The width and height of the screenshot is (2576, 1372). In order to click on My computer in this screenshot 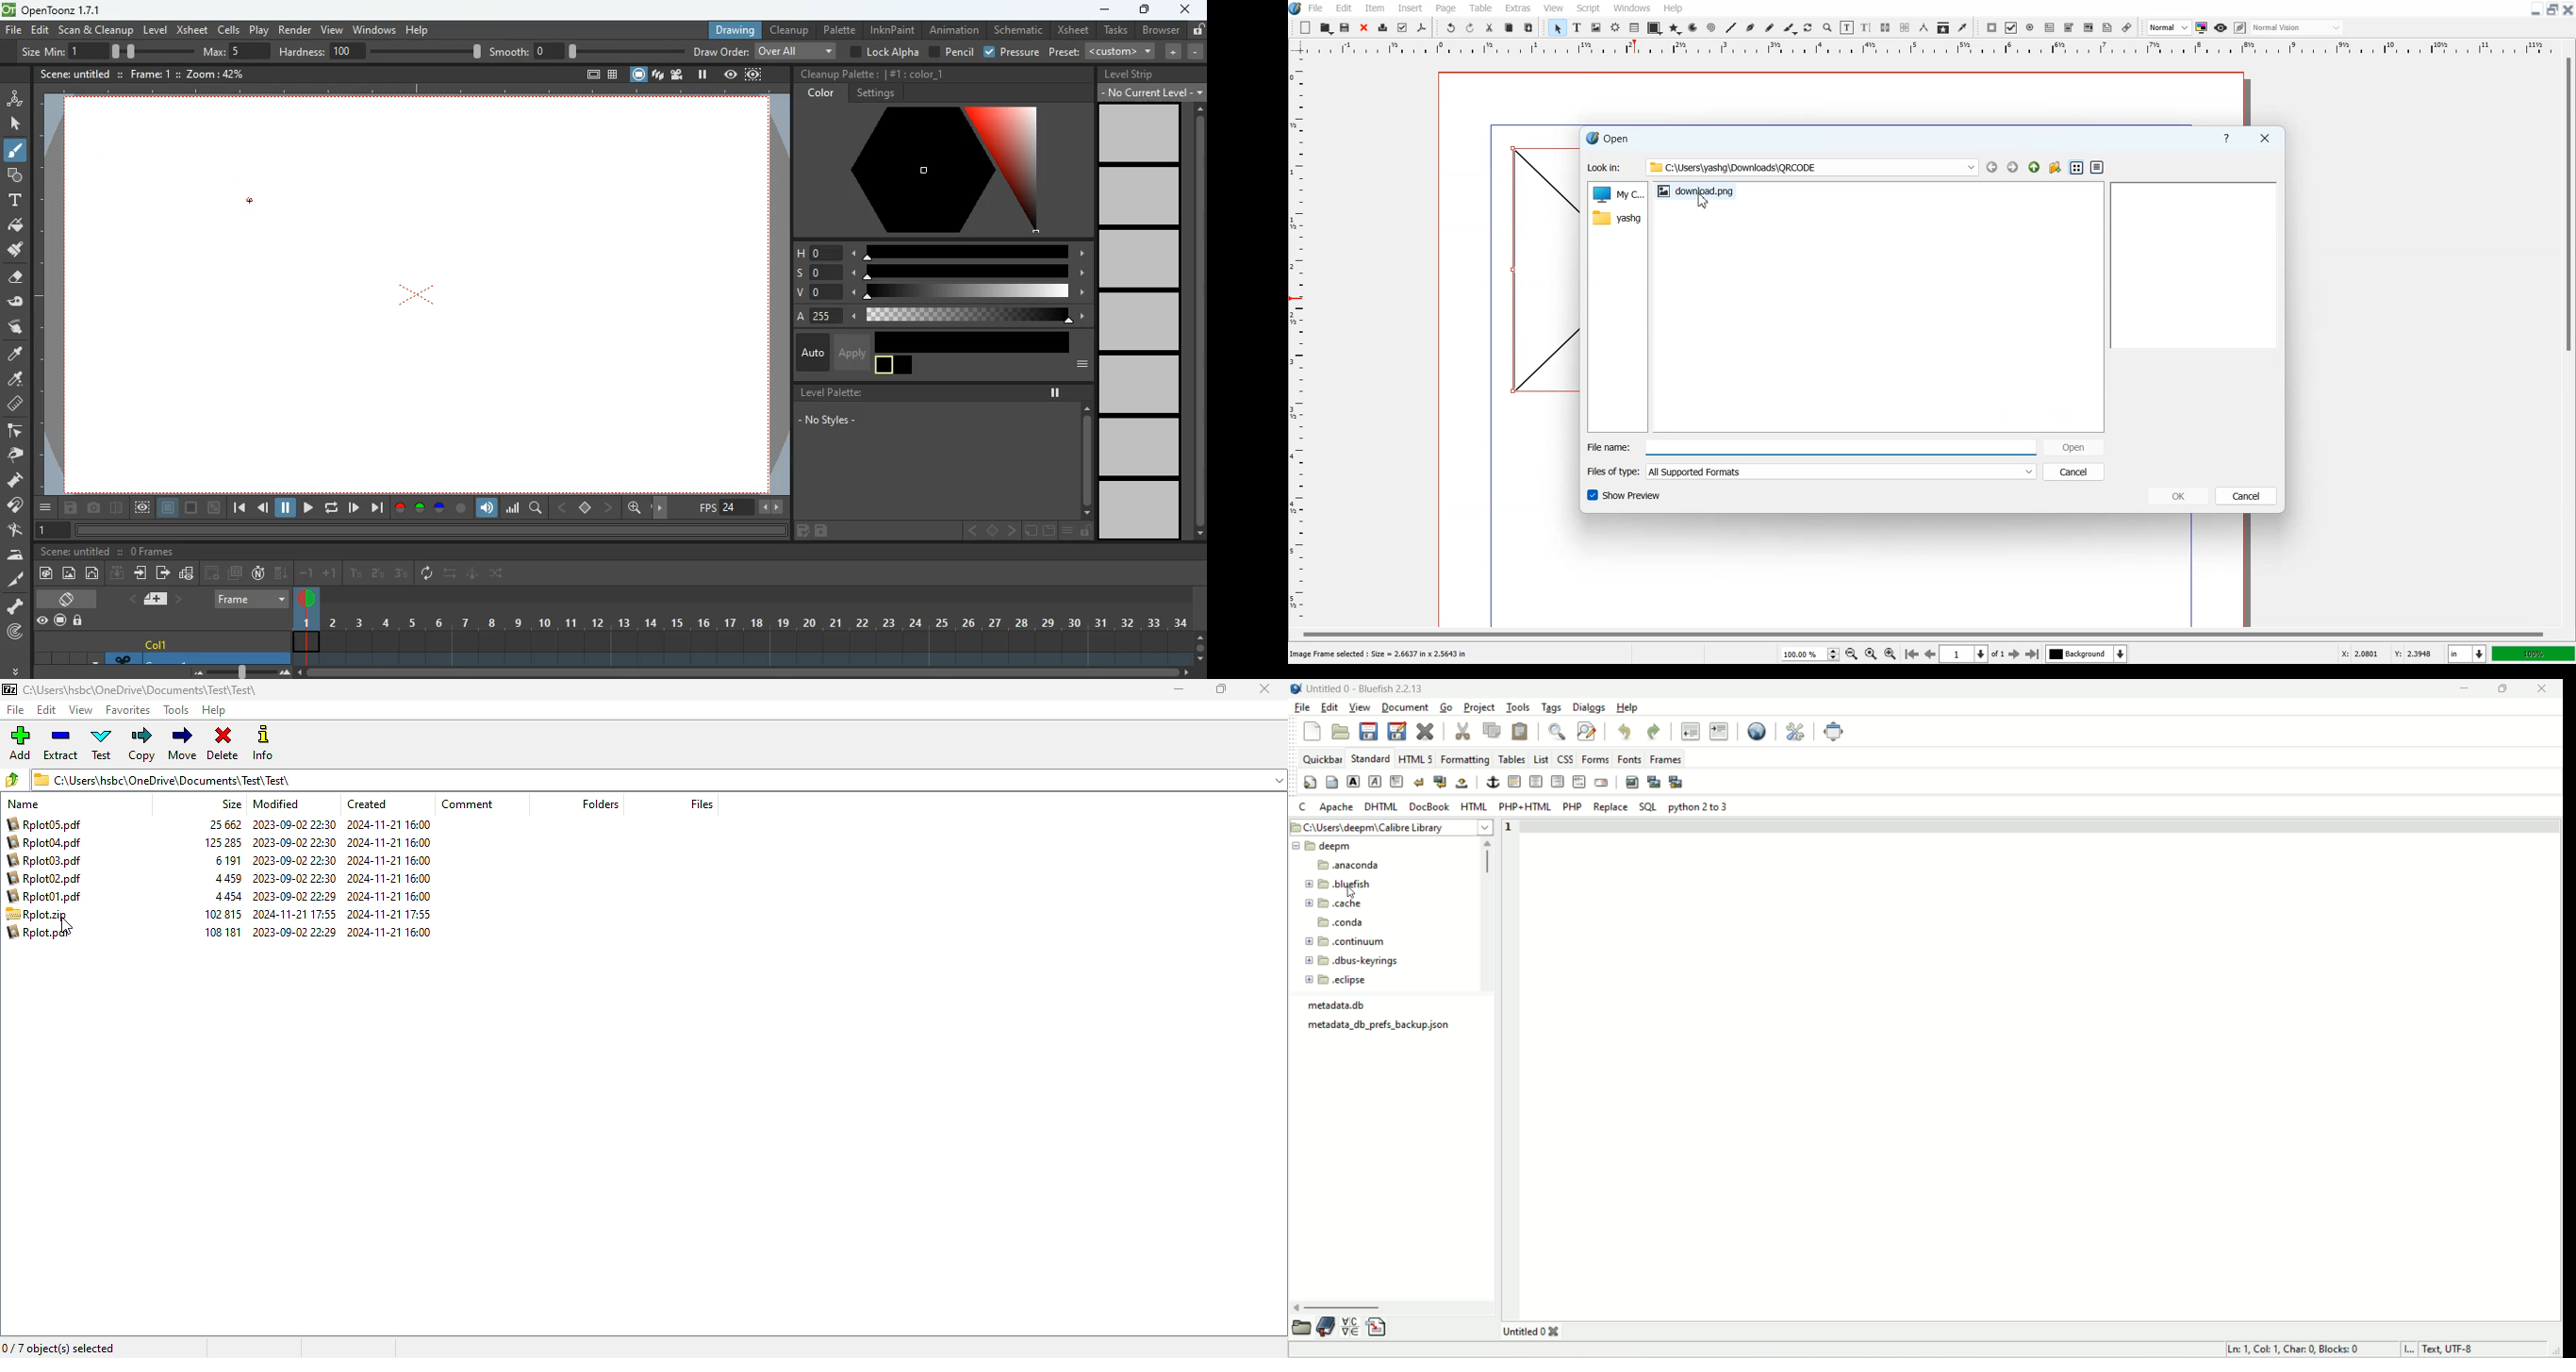, I will do `click(1617, 193)`.